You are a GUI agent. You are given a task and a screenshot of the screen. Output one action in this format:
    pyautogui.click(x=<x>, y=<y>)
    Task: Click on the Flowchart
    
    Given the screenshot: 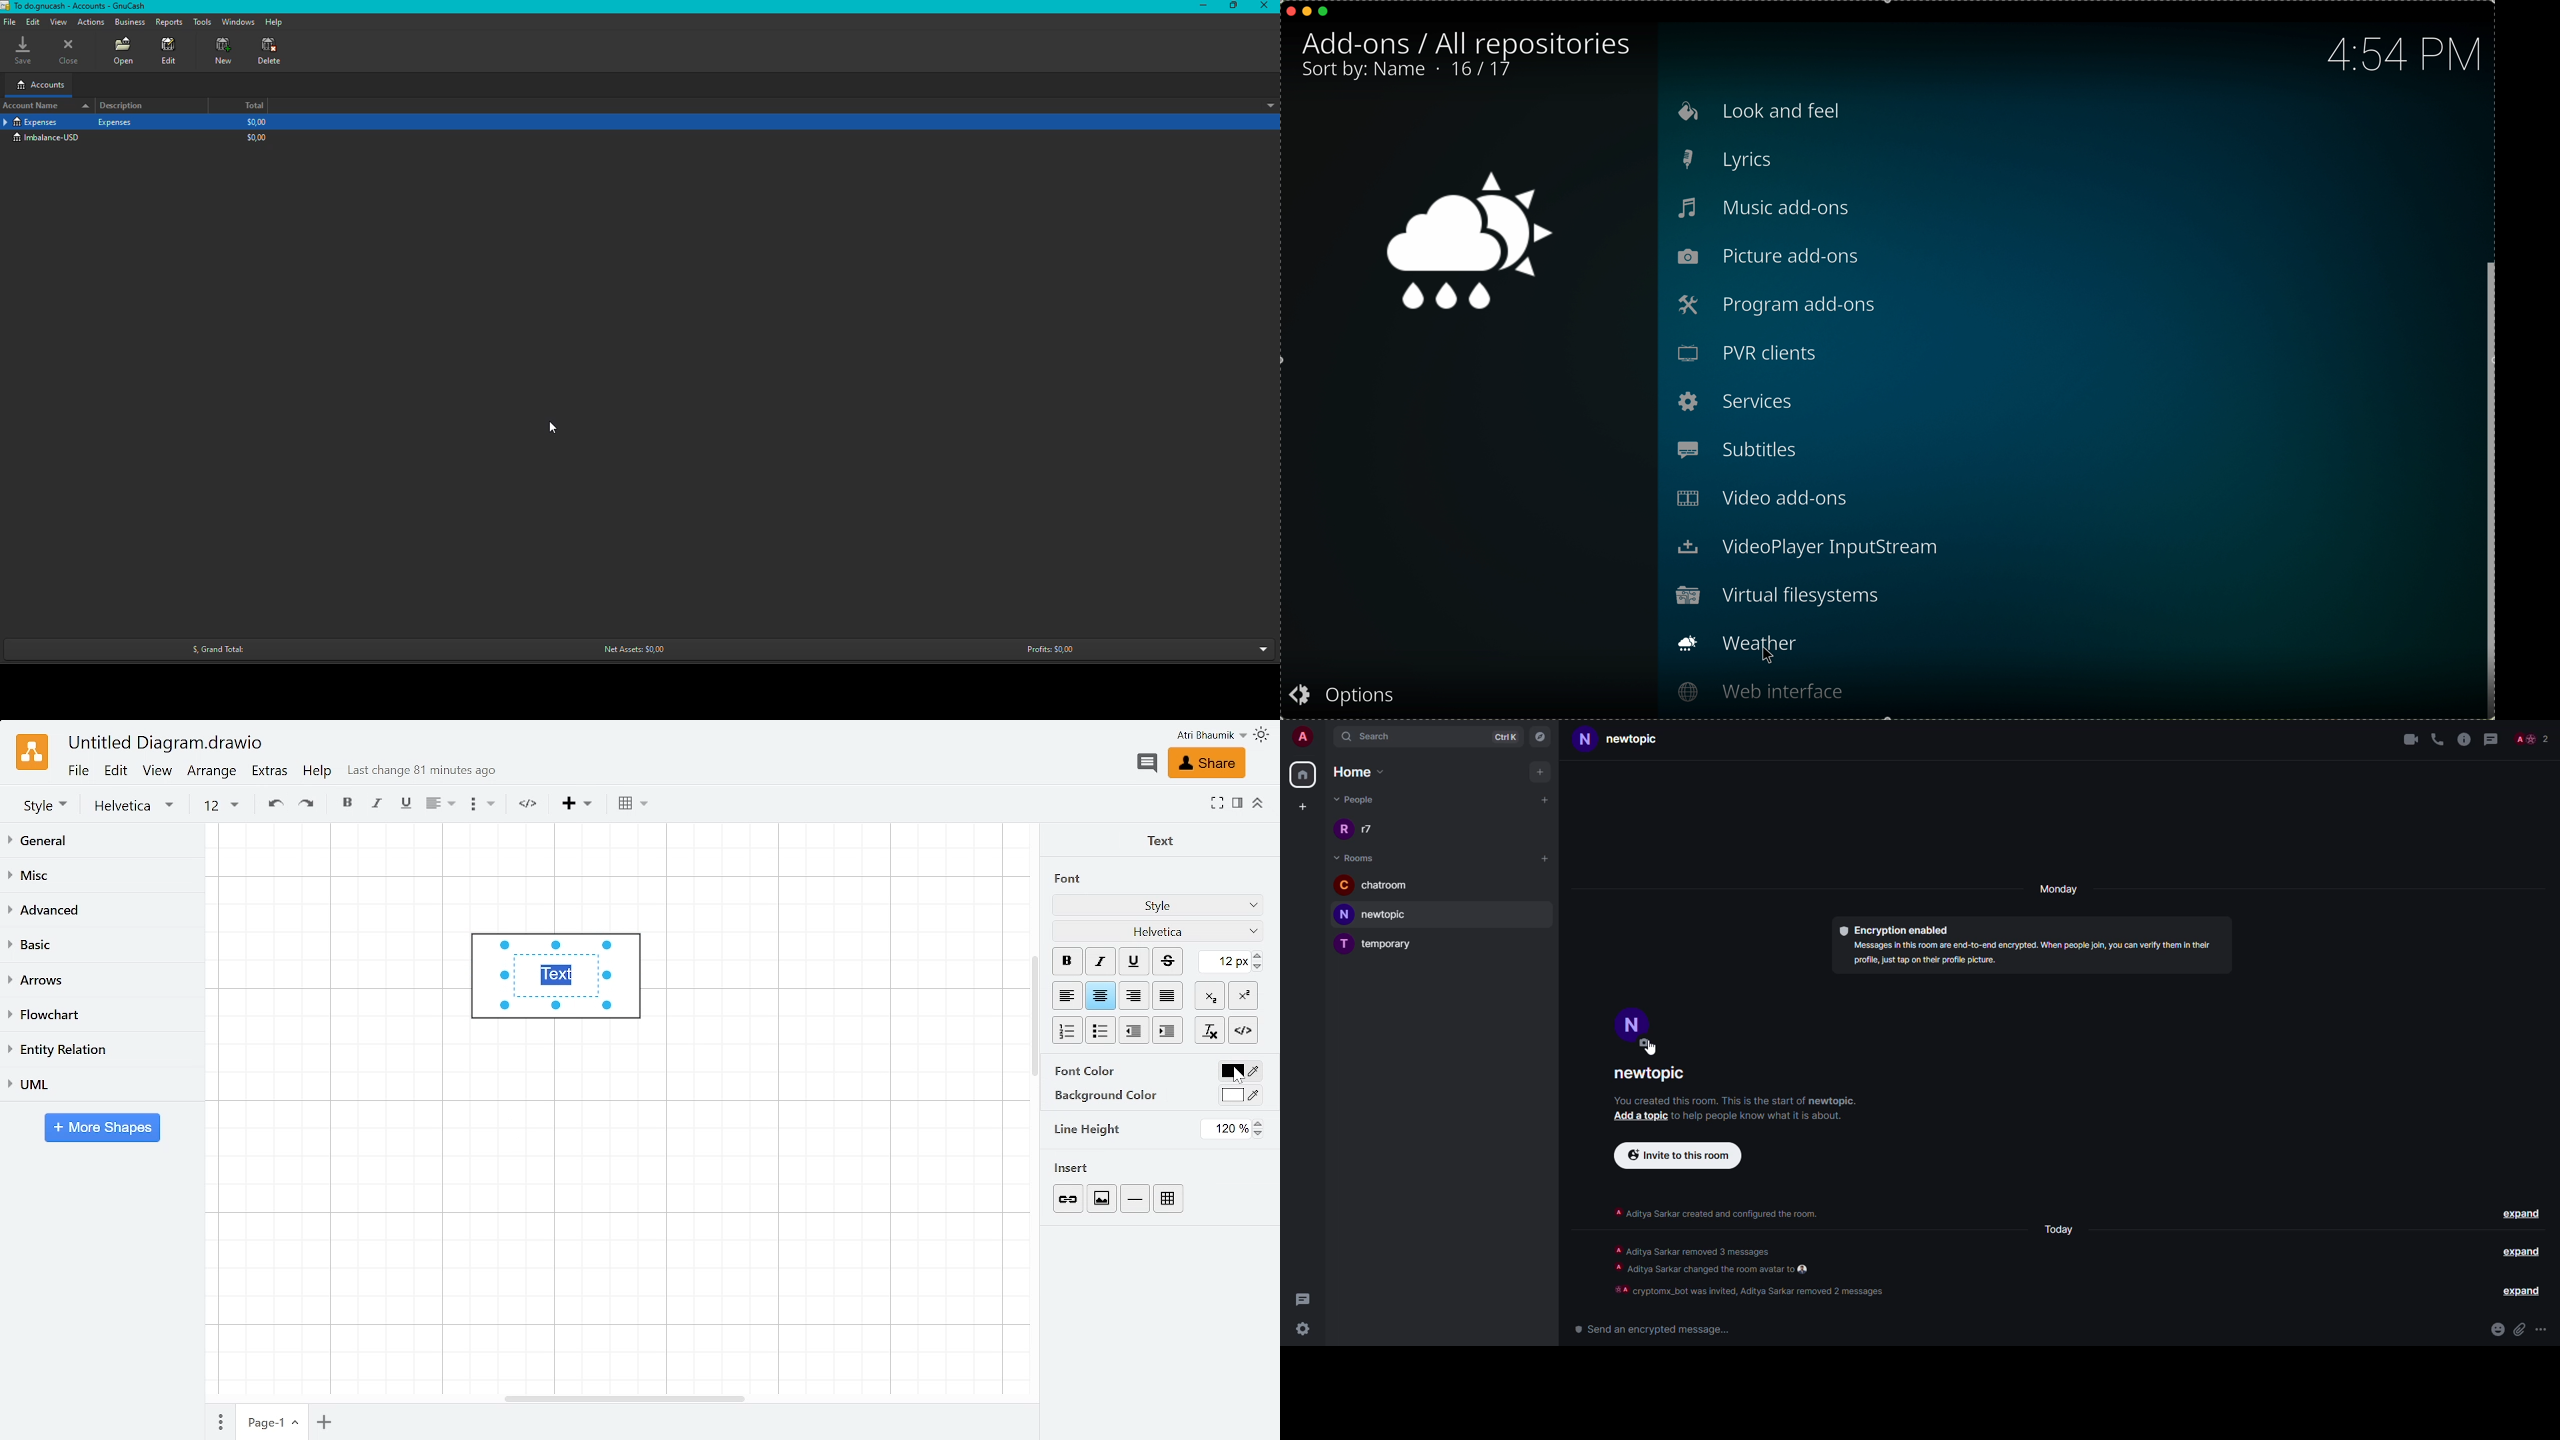 What is the action you would take?
    pyautogui.click(x=98, y=1016)
    